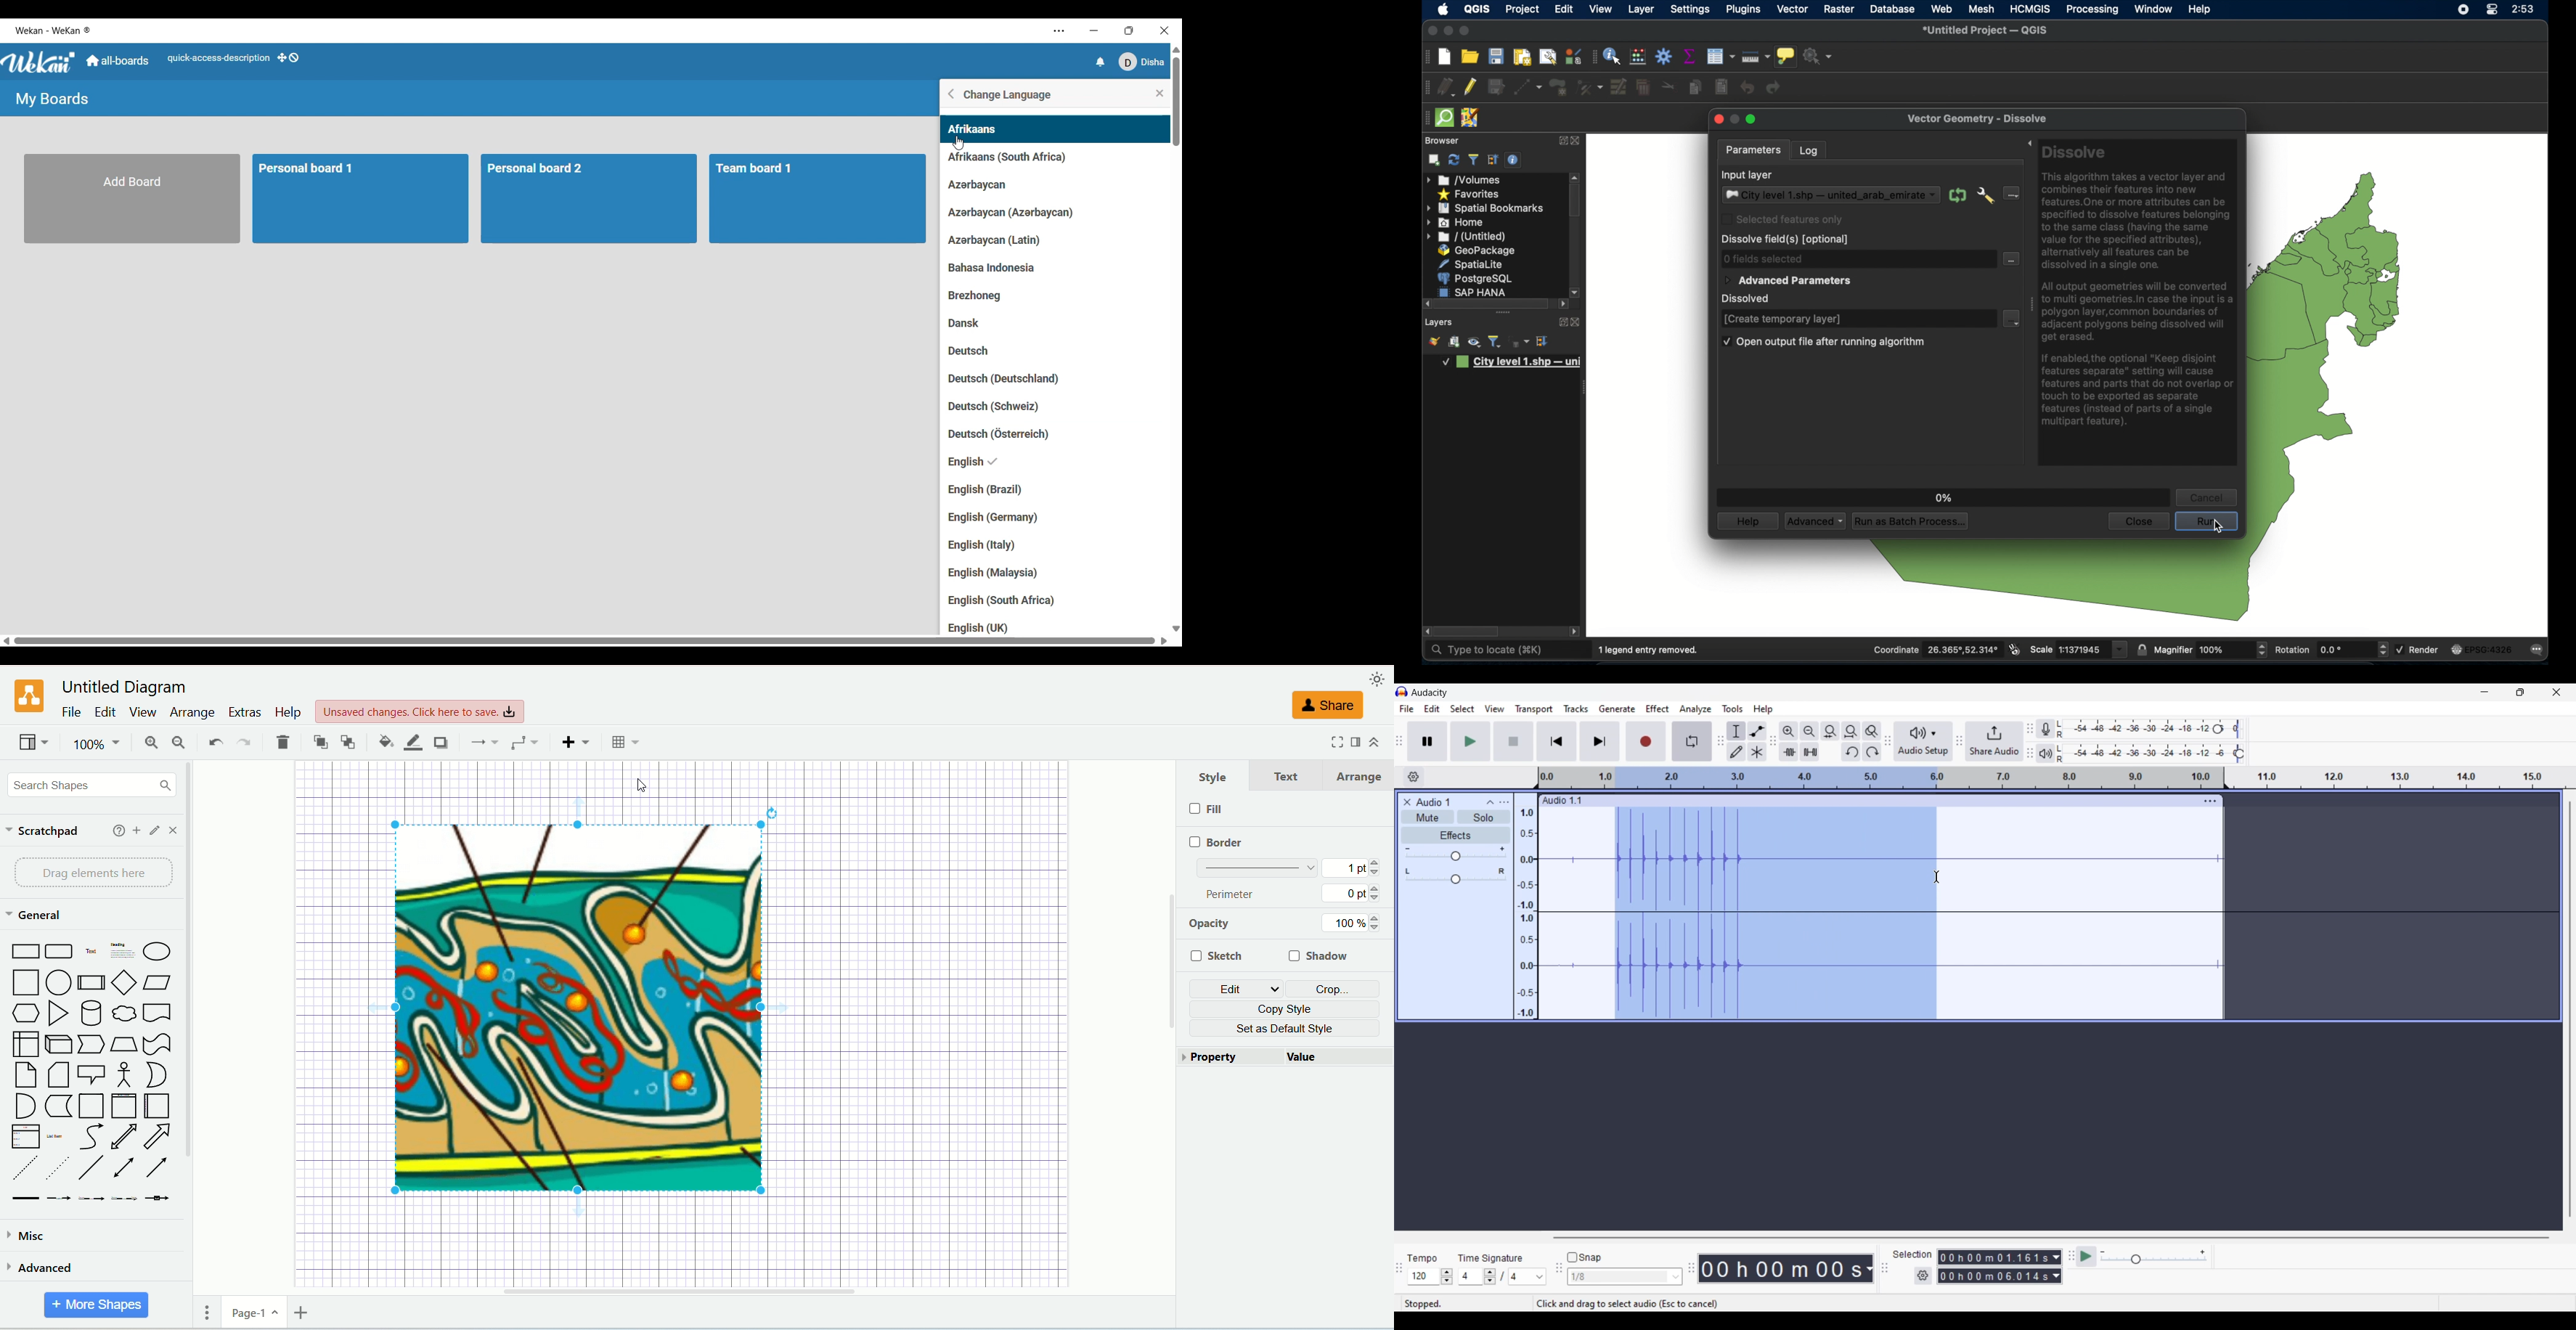 This screenshot has width=2576, height=1344. Describe the element at coordinates (1142, 62) in the screenshot. I see `Disha` at that location.